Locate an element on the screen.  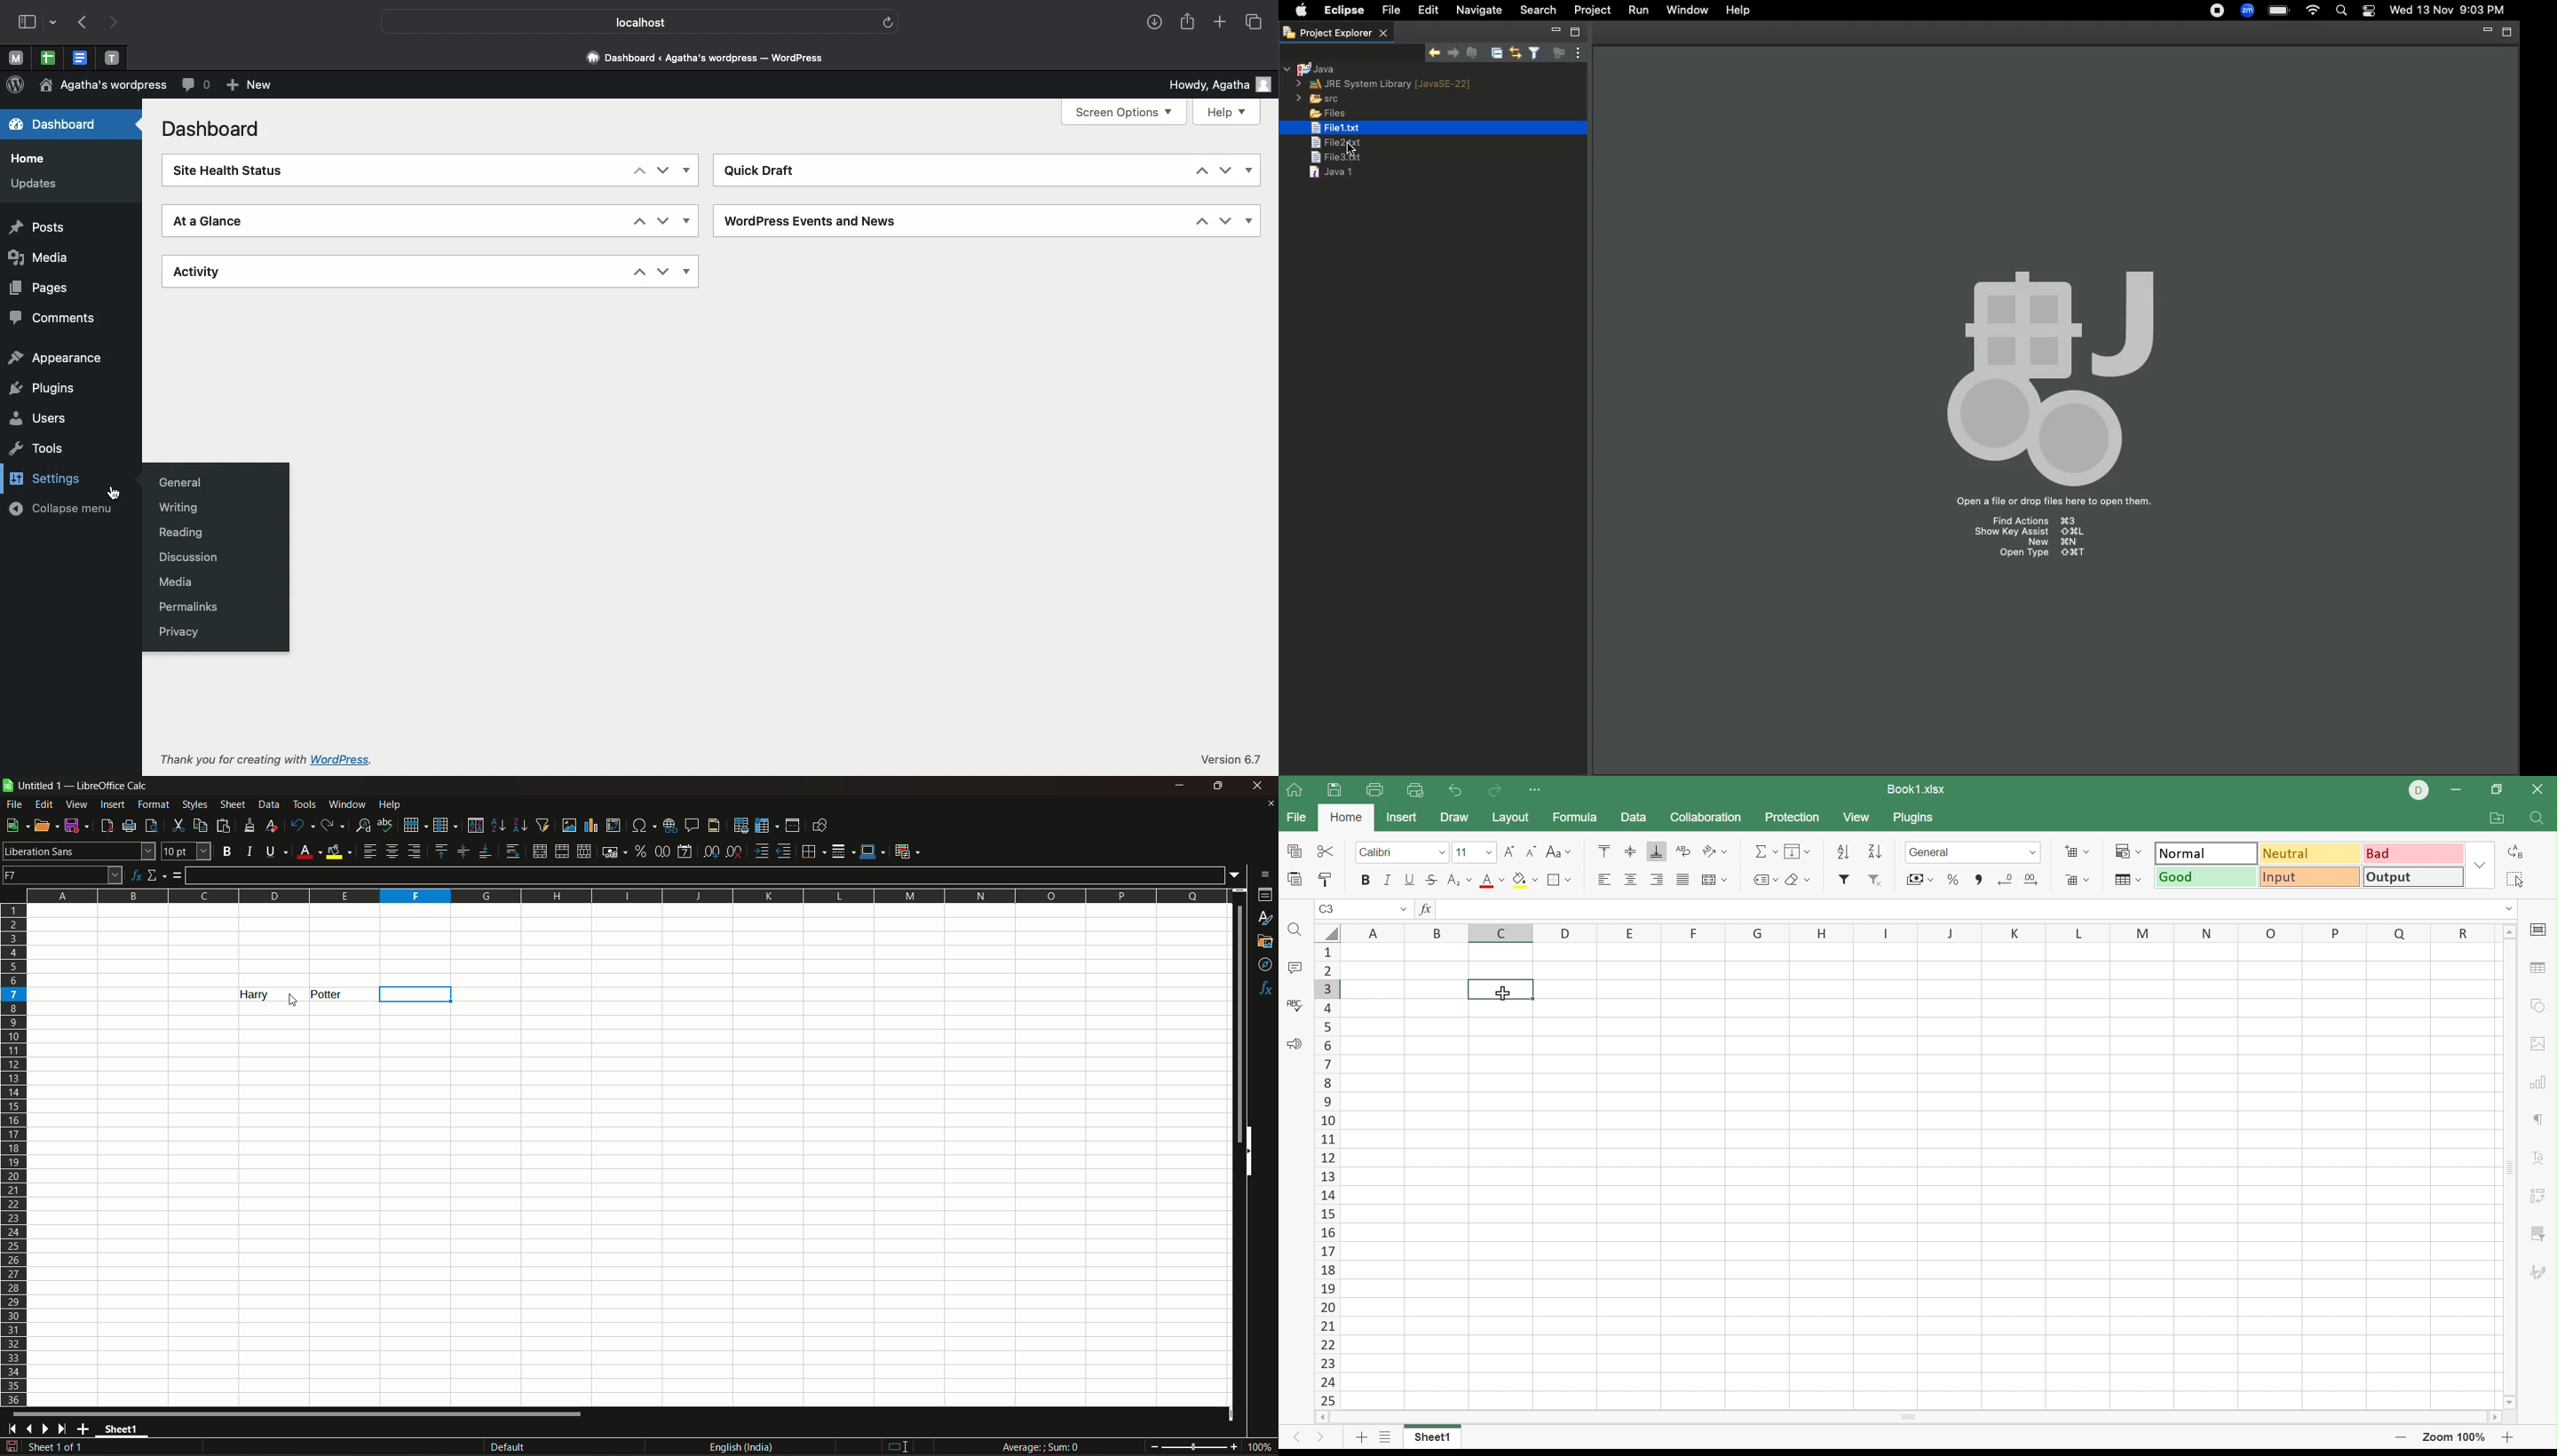
Show is located at coordinates (687, 220).